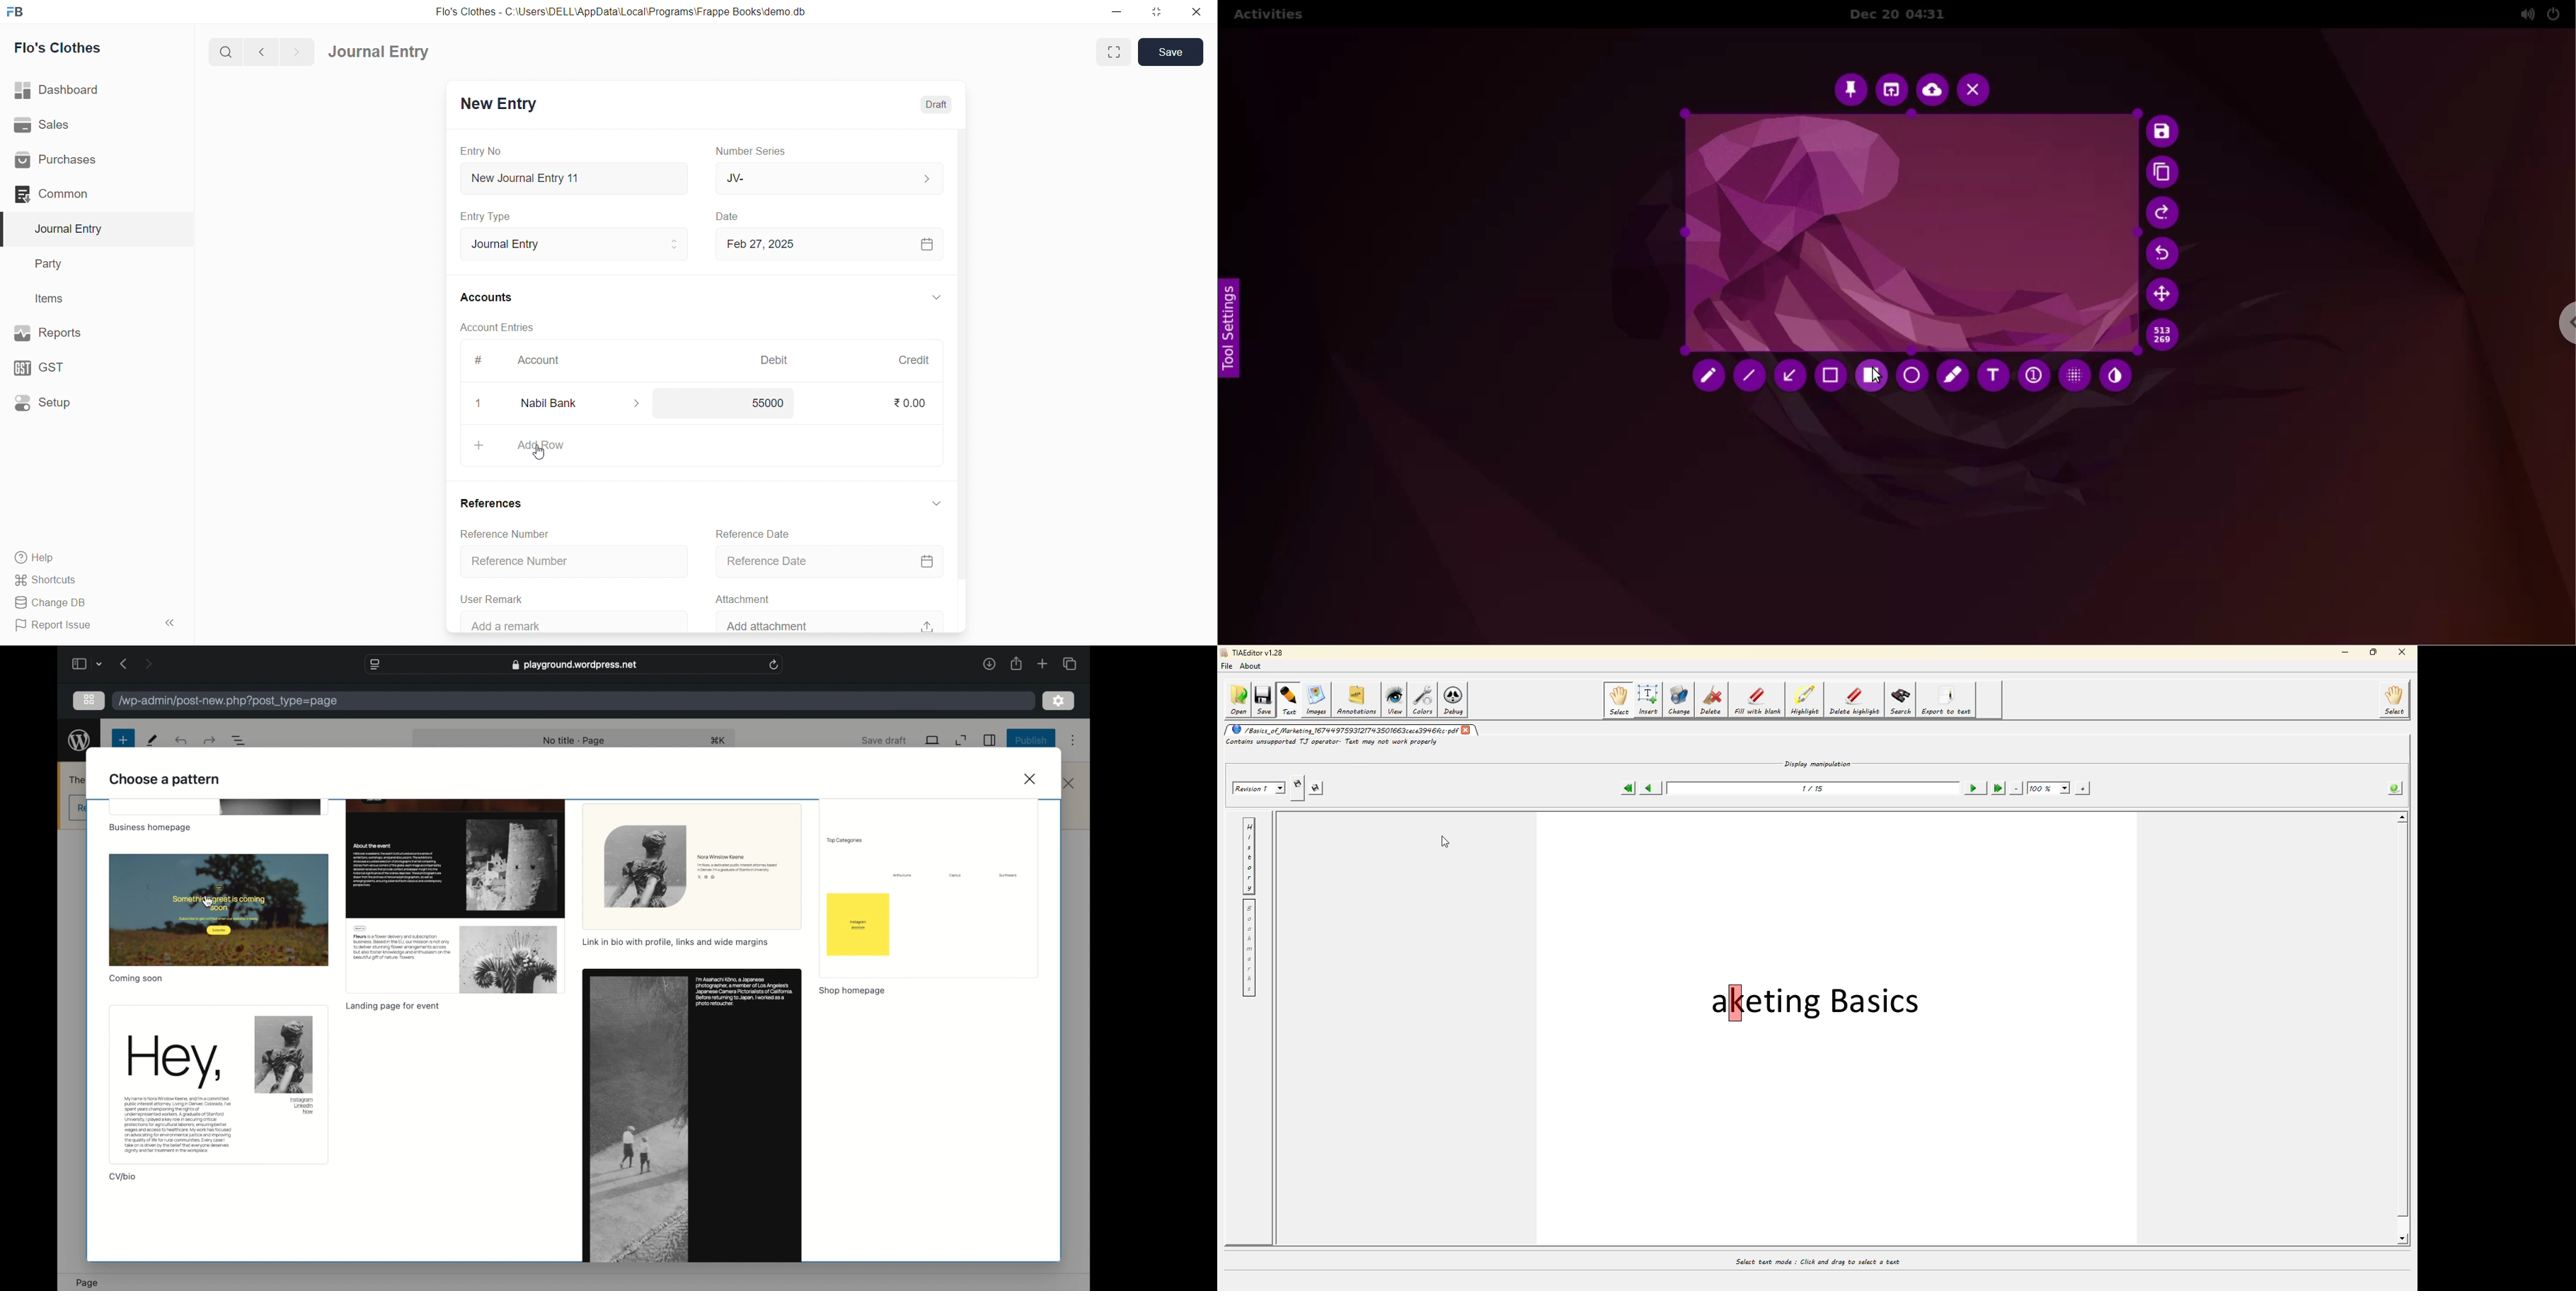 Image resolution: width=2576 pixels, height=1316 pixels. Describe the element at coordinates (54, 298) in the screenshot. I see `Items` at that location.